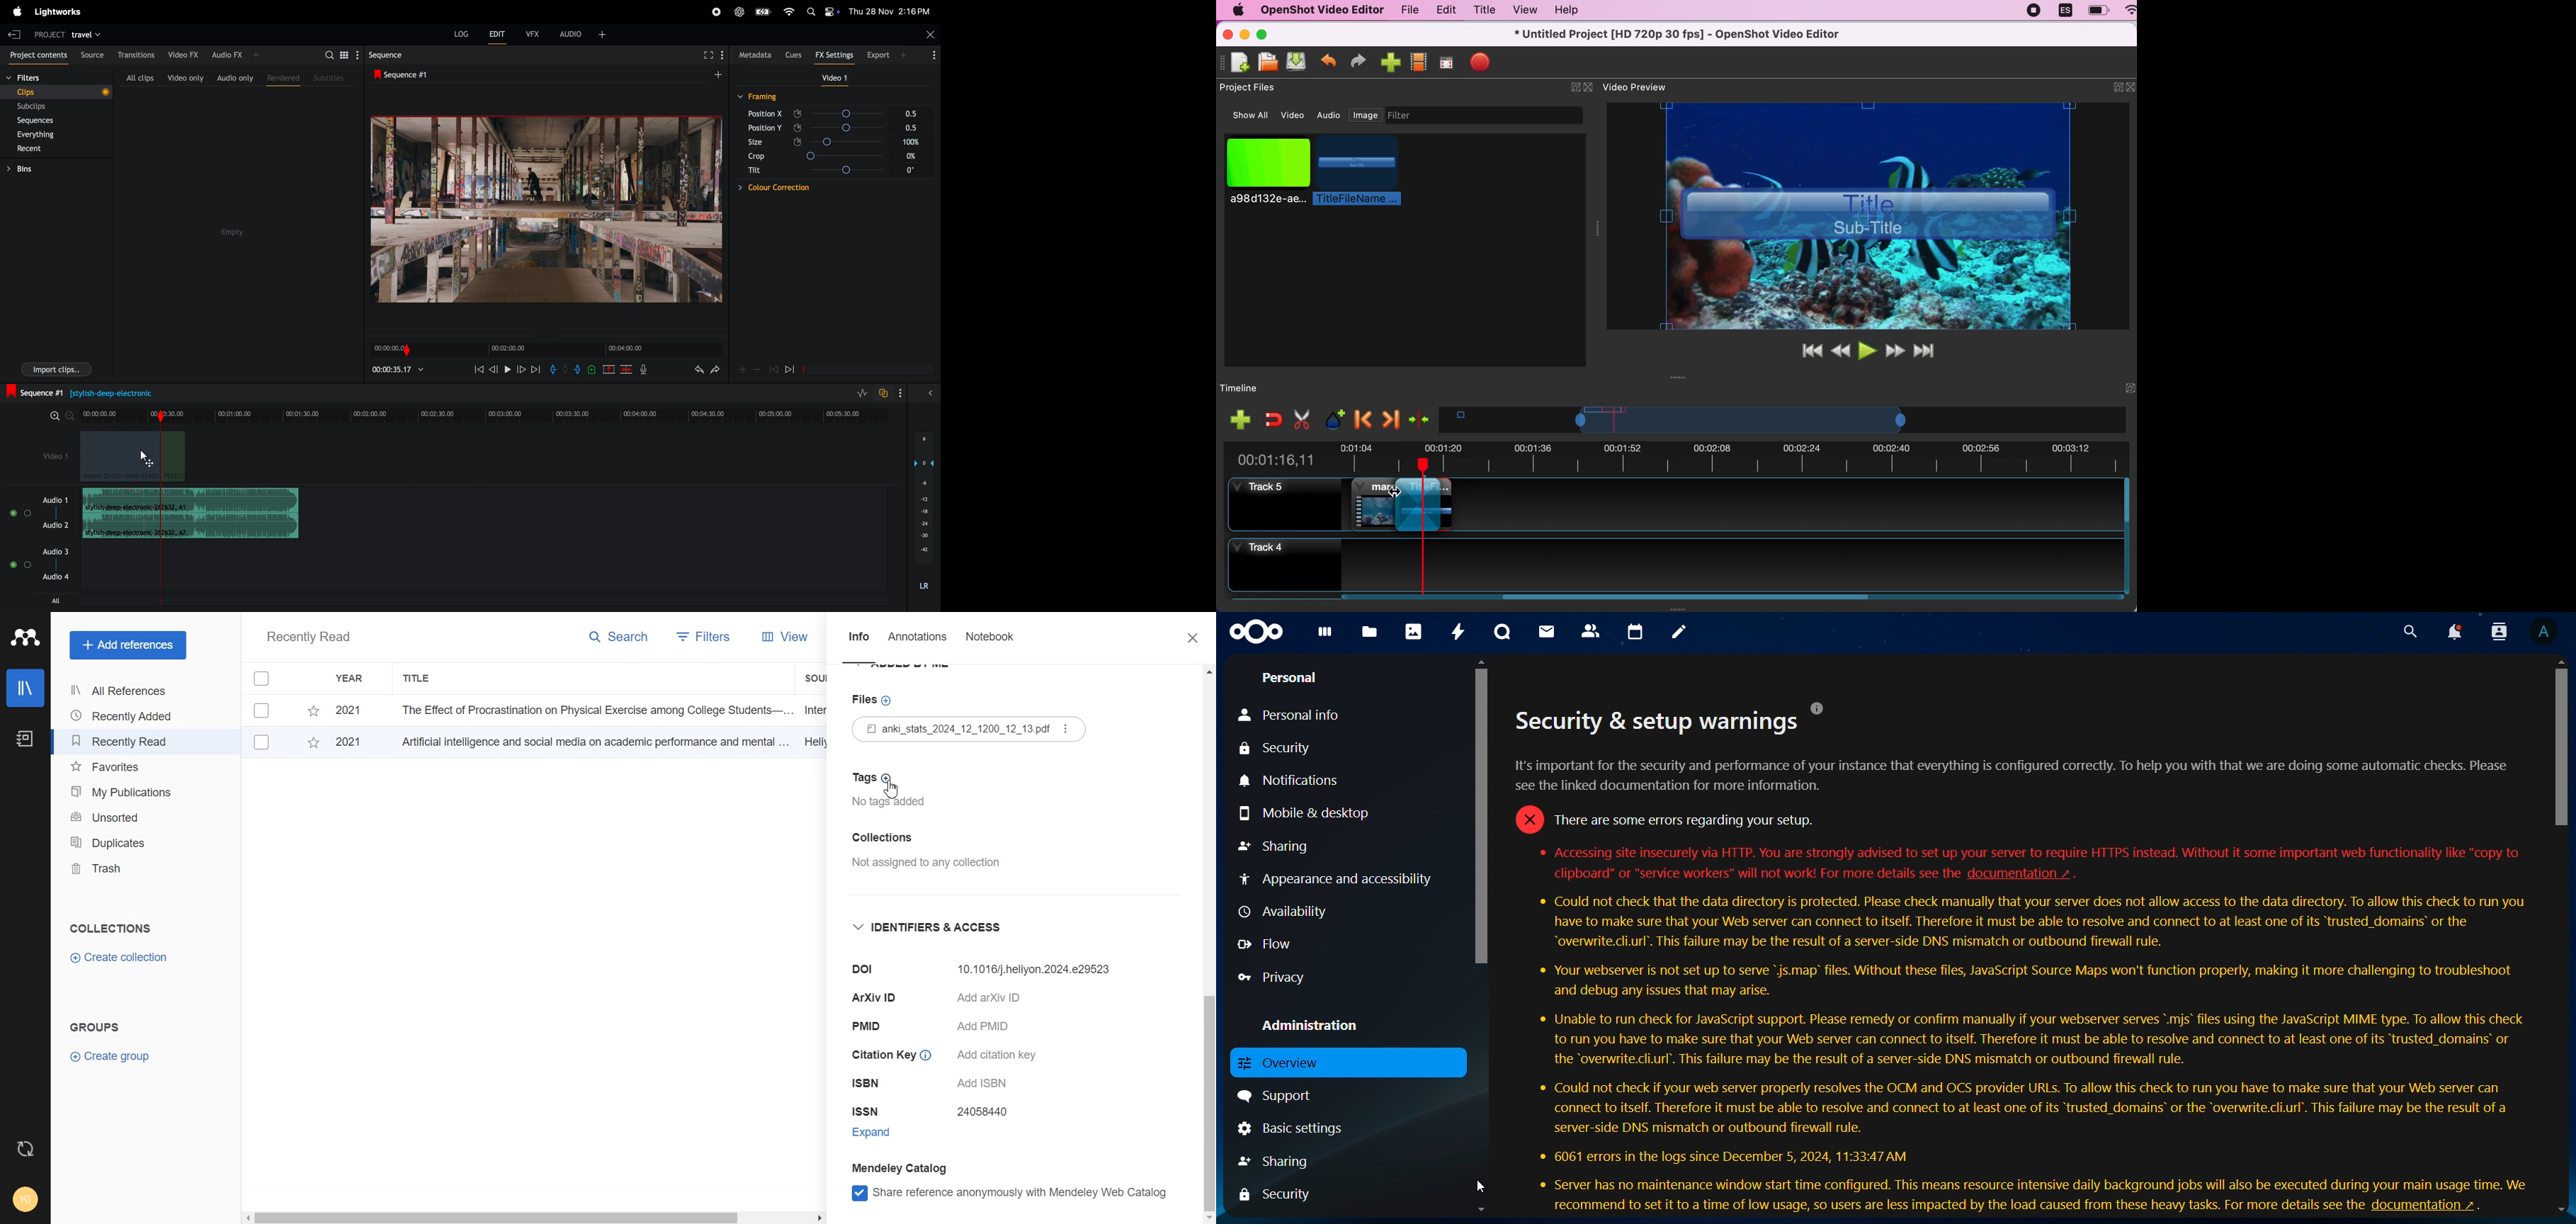 The width and height of the screenshot is (2576, 1232). I want to click on support, so click(1277, 1096).